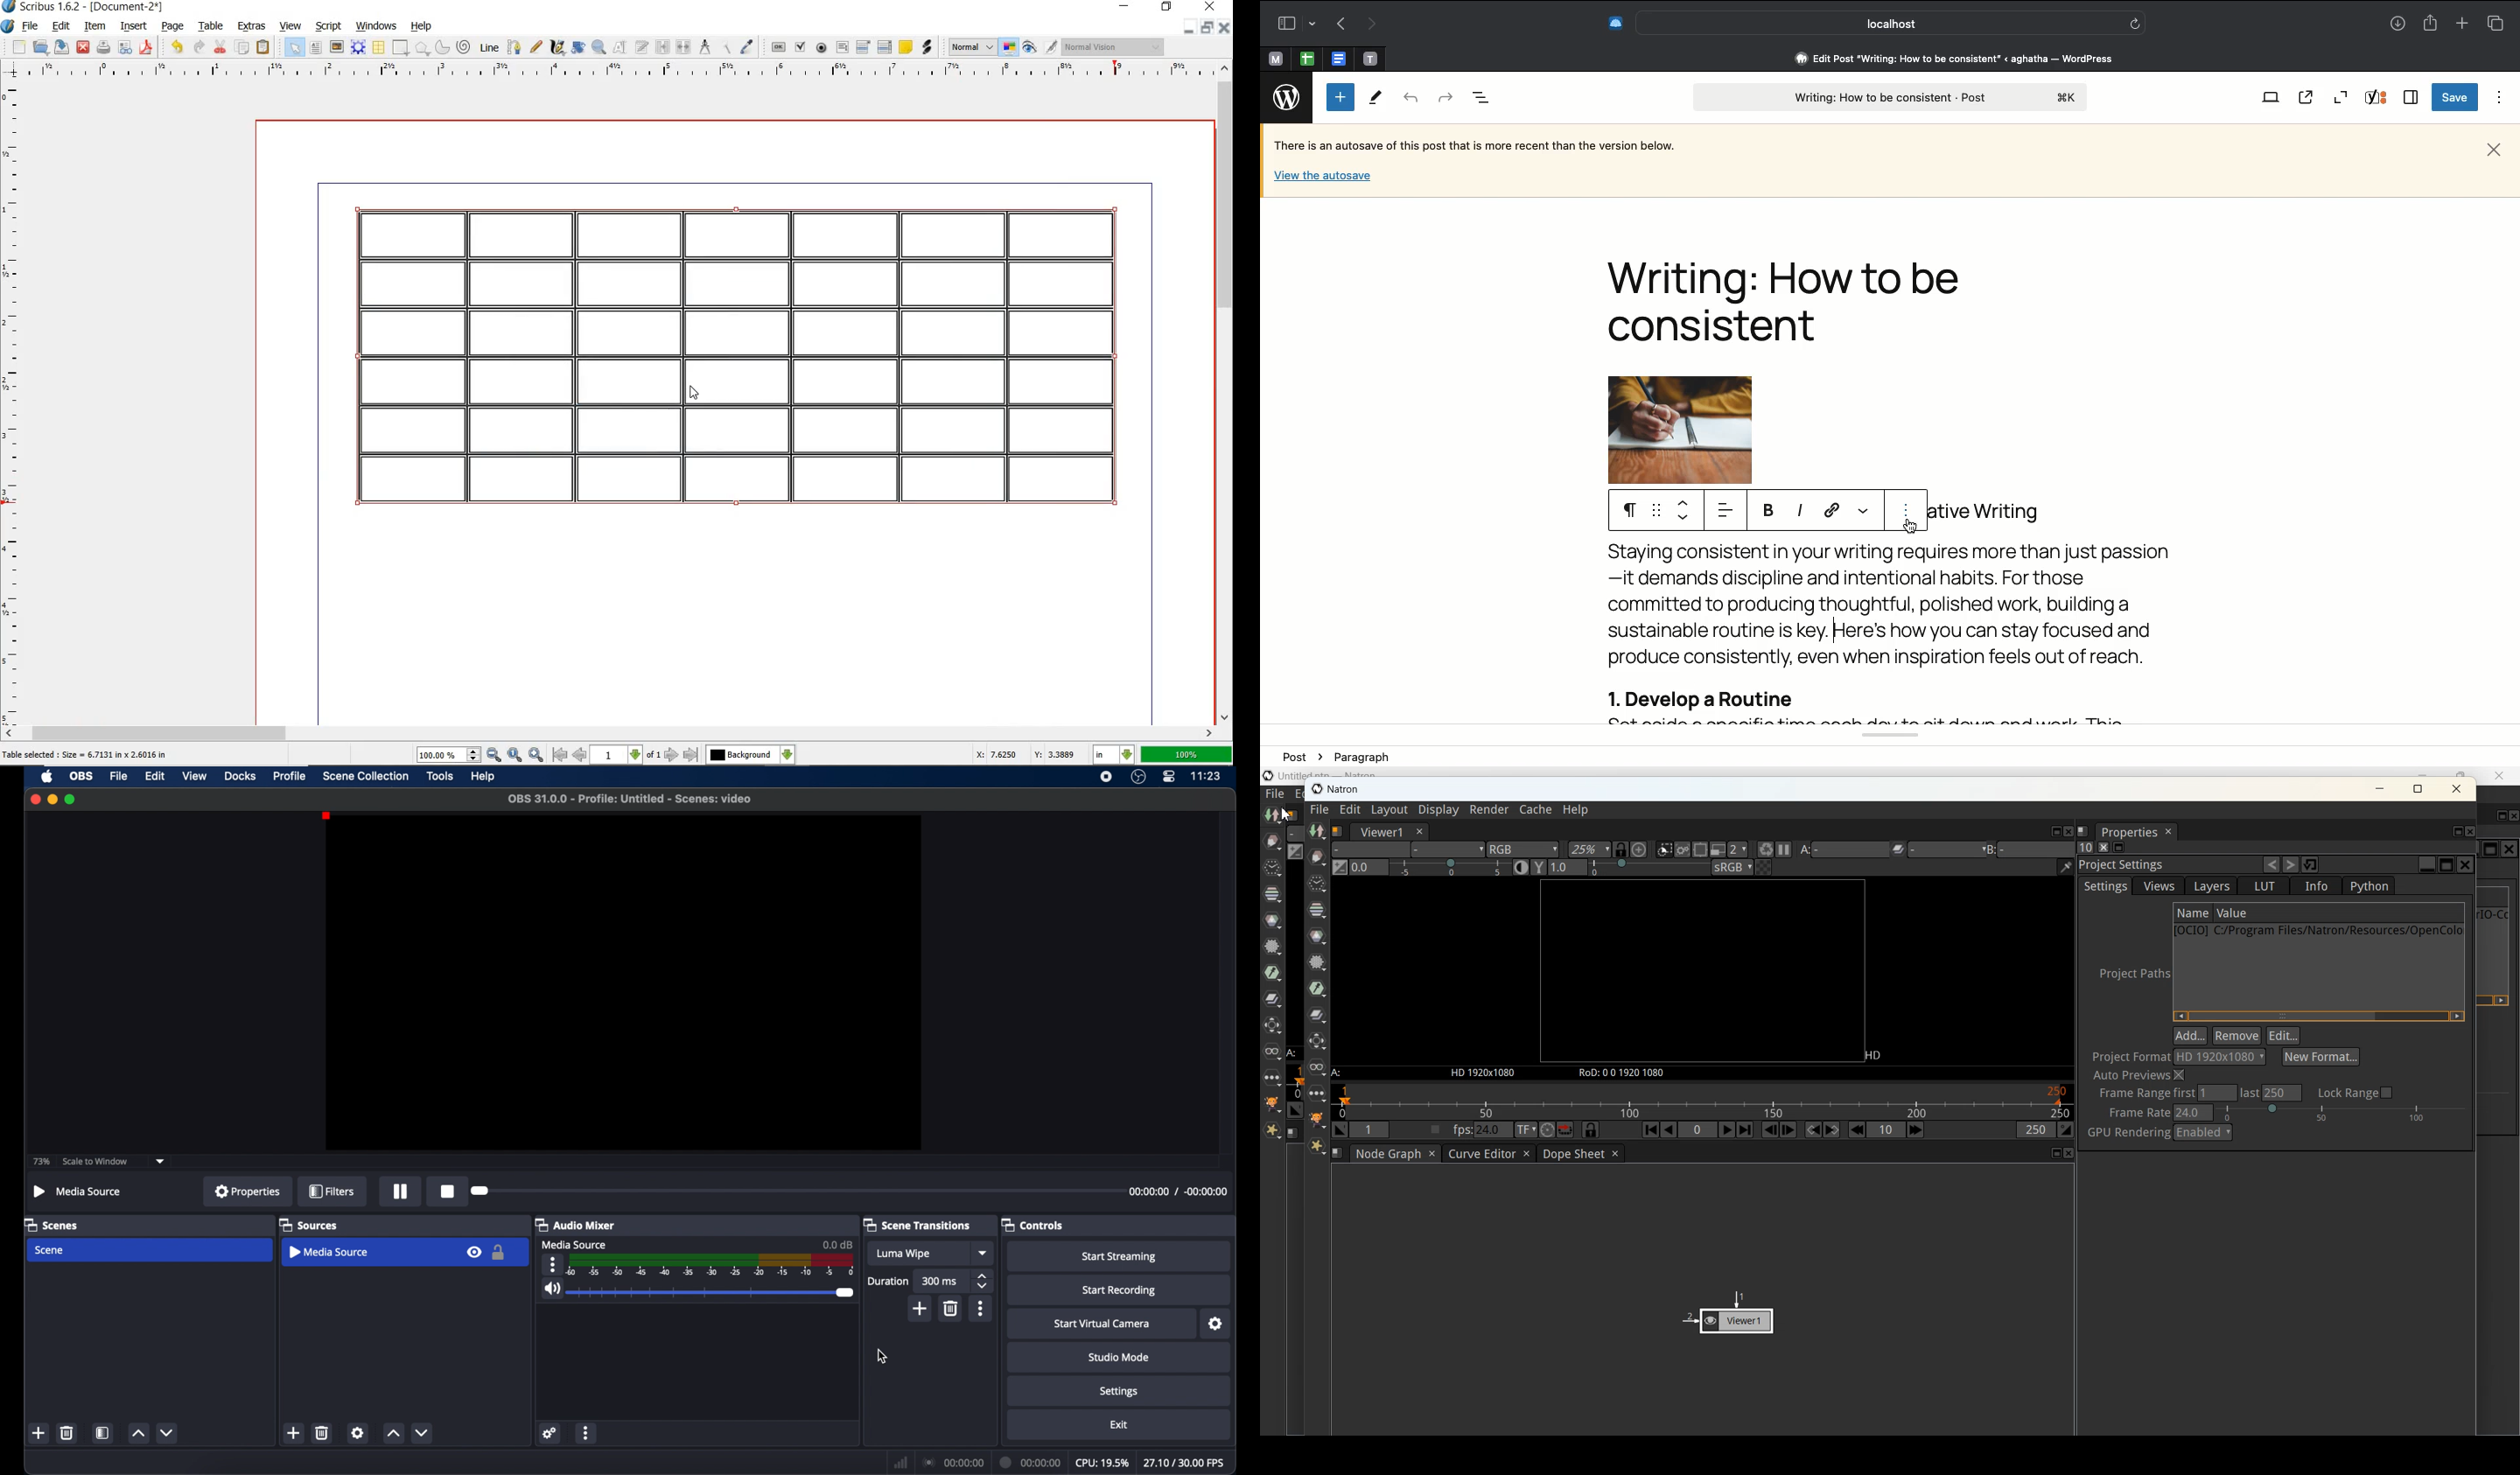  Describe the element at coordinates (490, 48) in the screenshot. I see `line` at that location.